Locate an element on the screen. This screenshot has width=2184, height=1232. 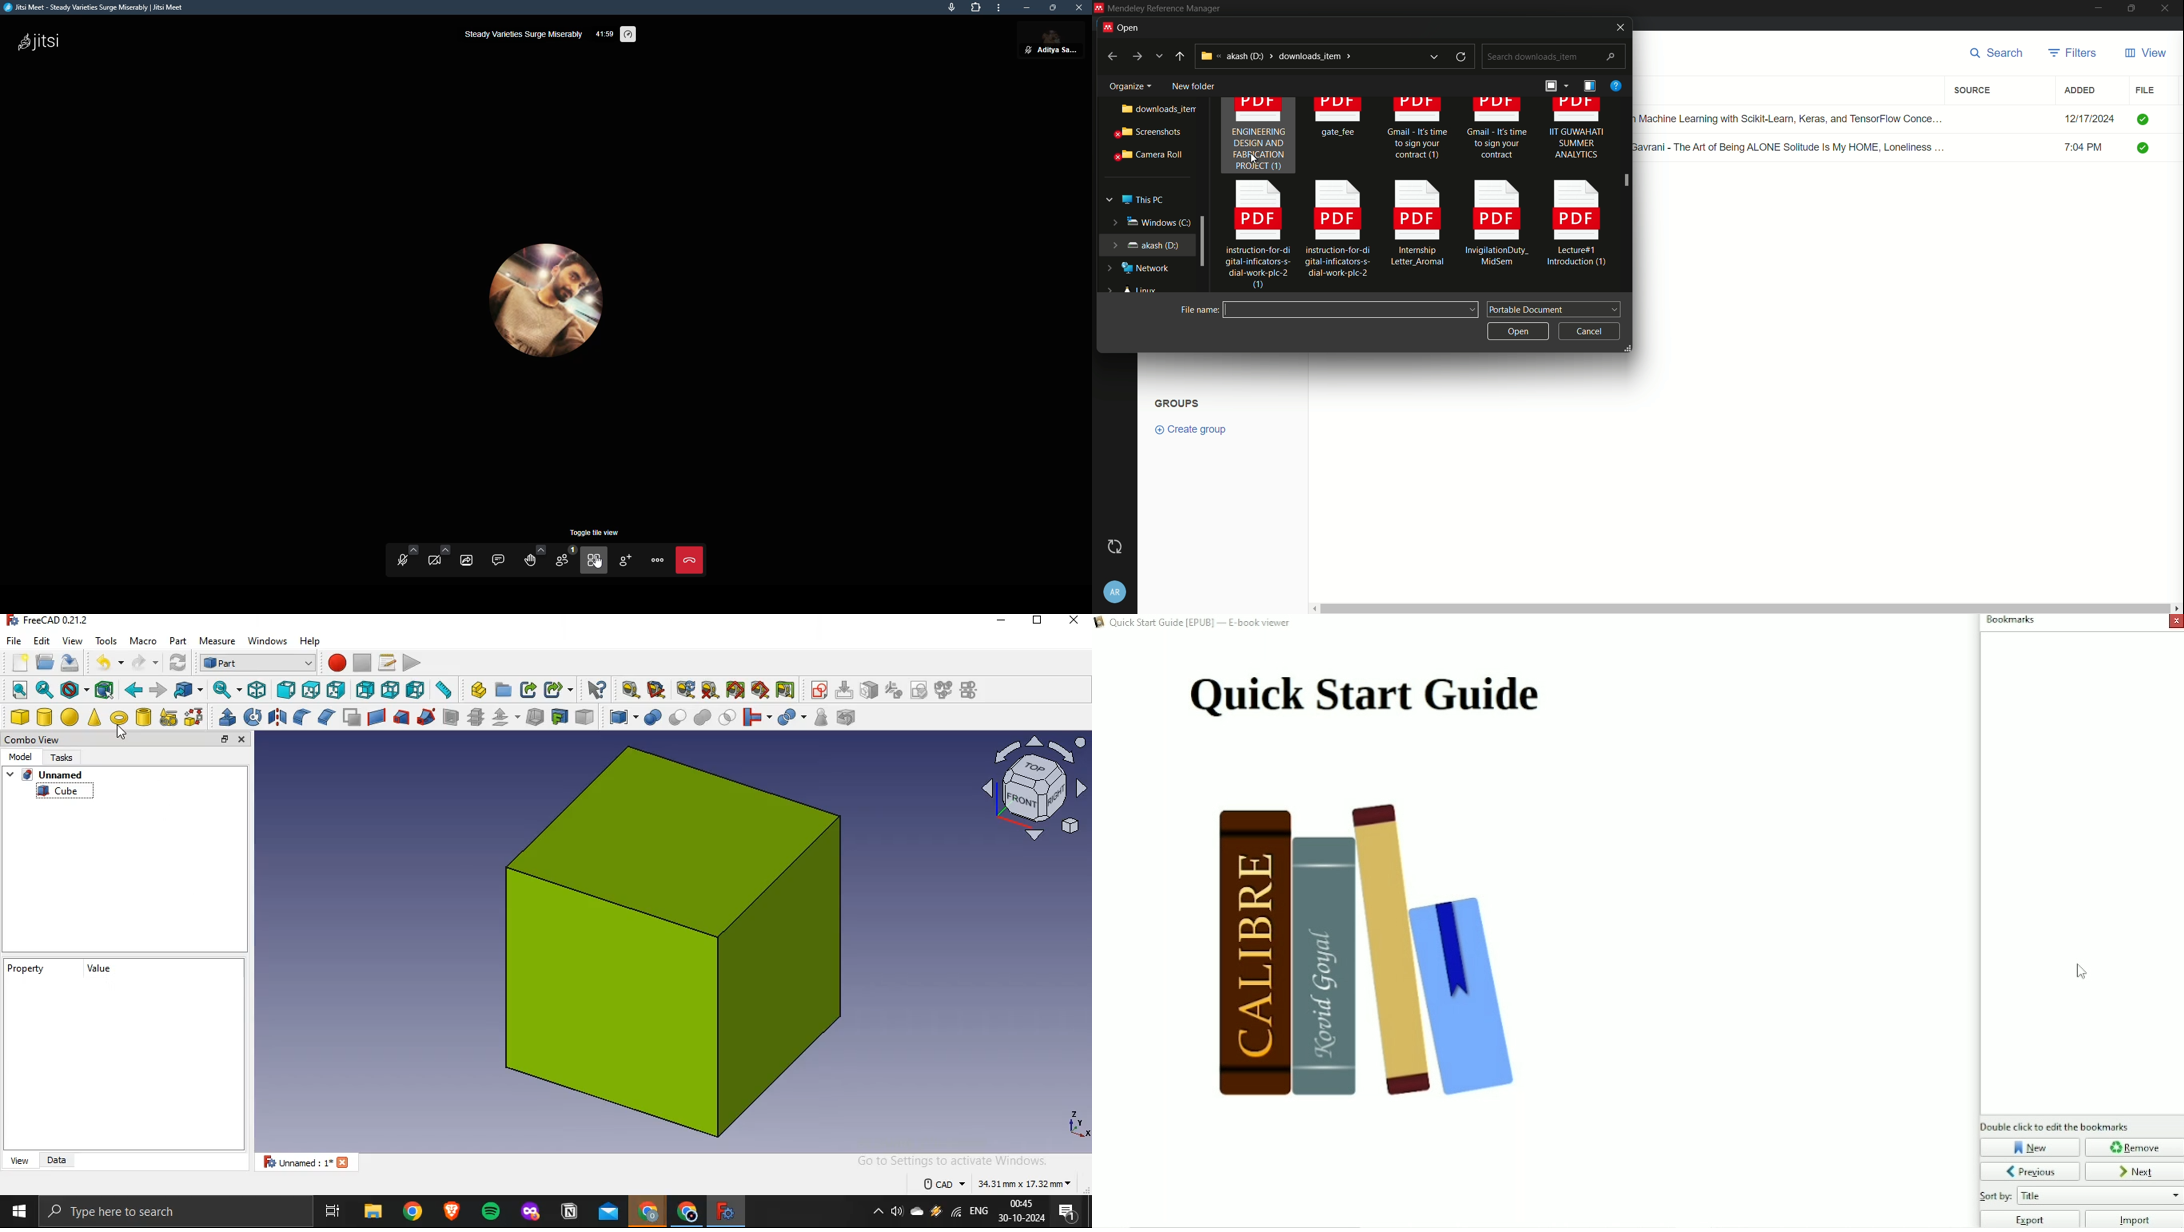
toggle all is located at coordinates (735, 690).